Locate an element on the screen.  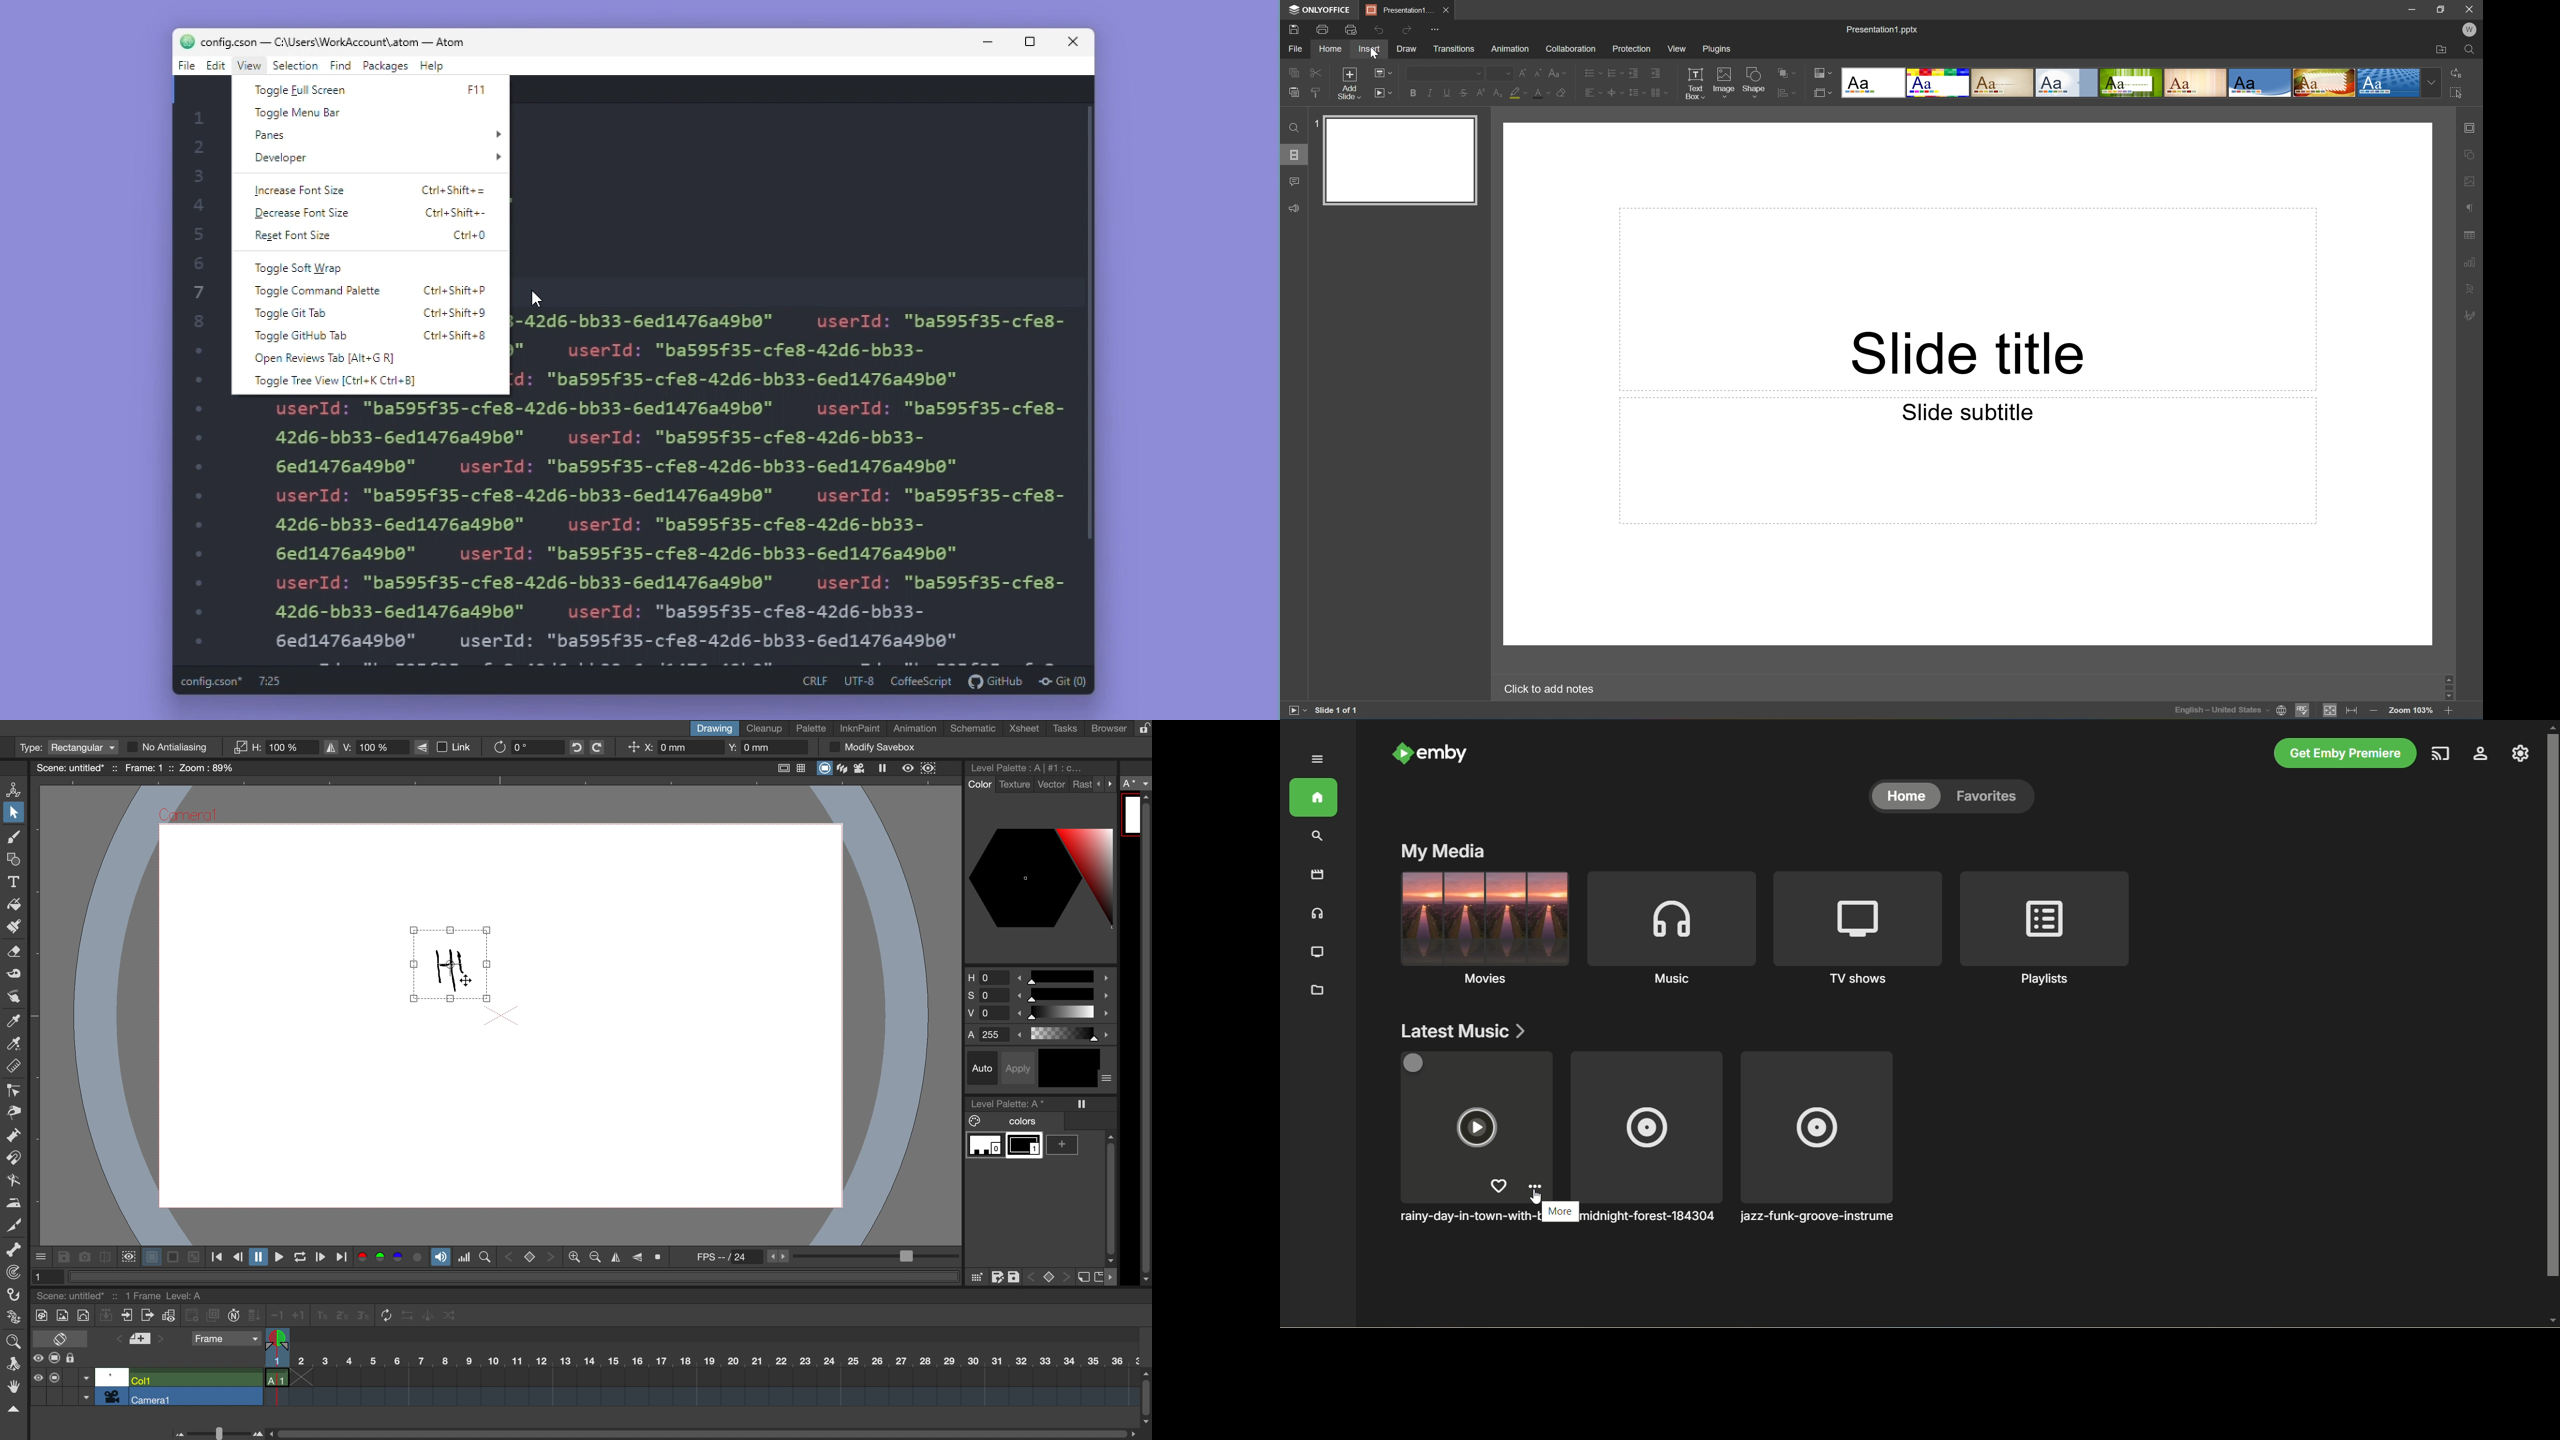
1 is located at coordinates (1317, 124).